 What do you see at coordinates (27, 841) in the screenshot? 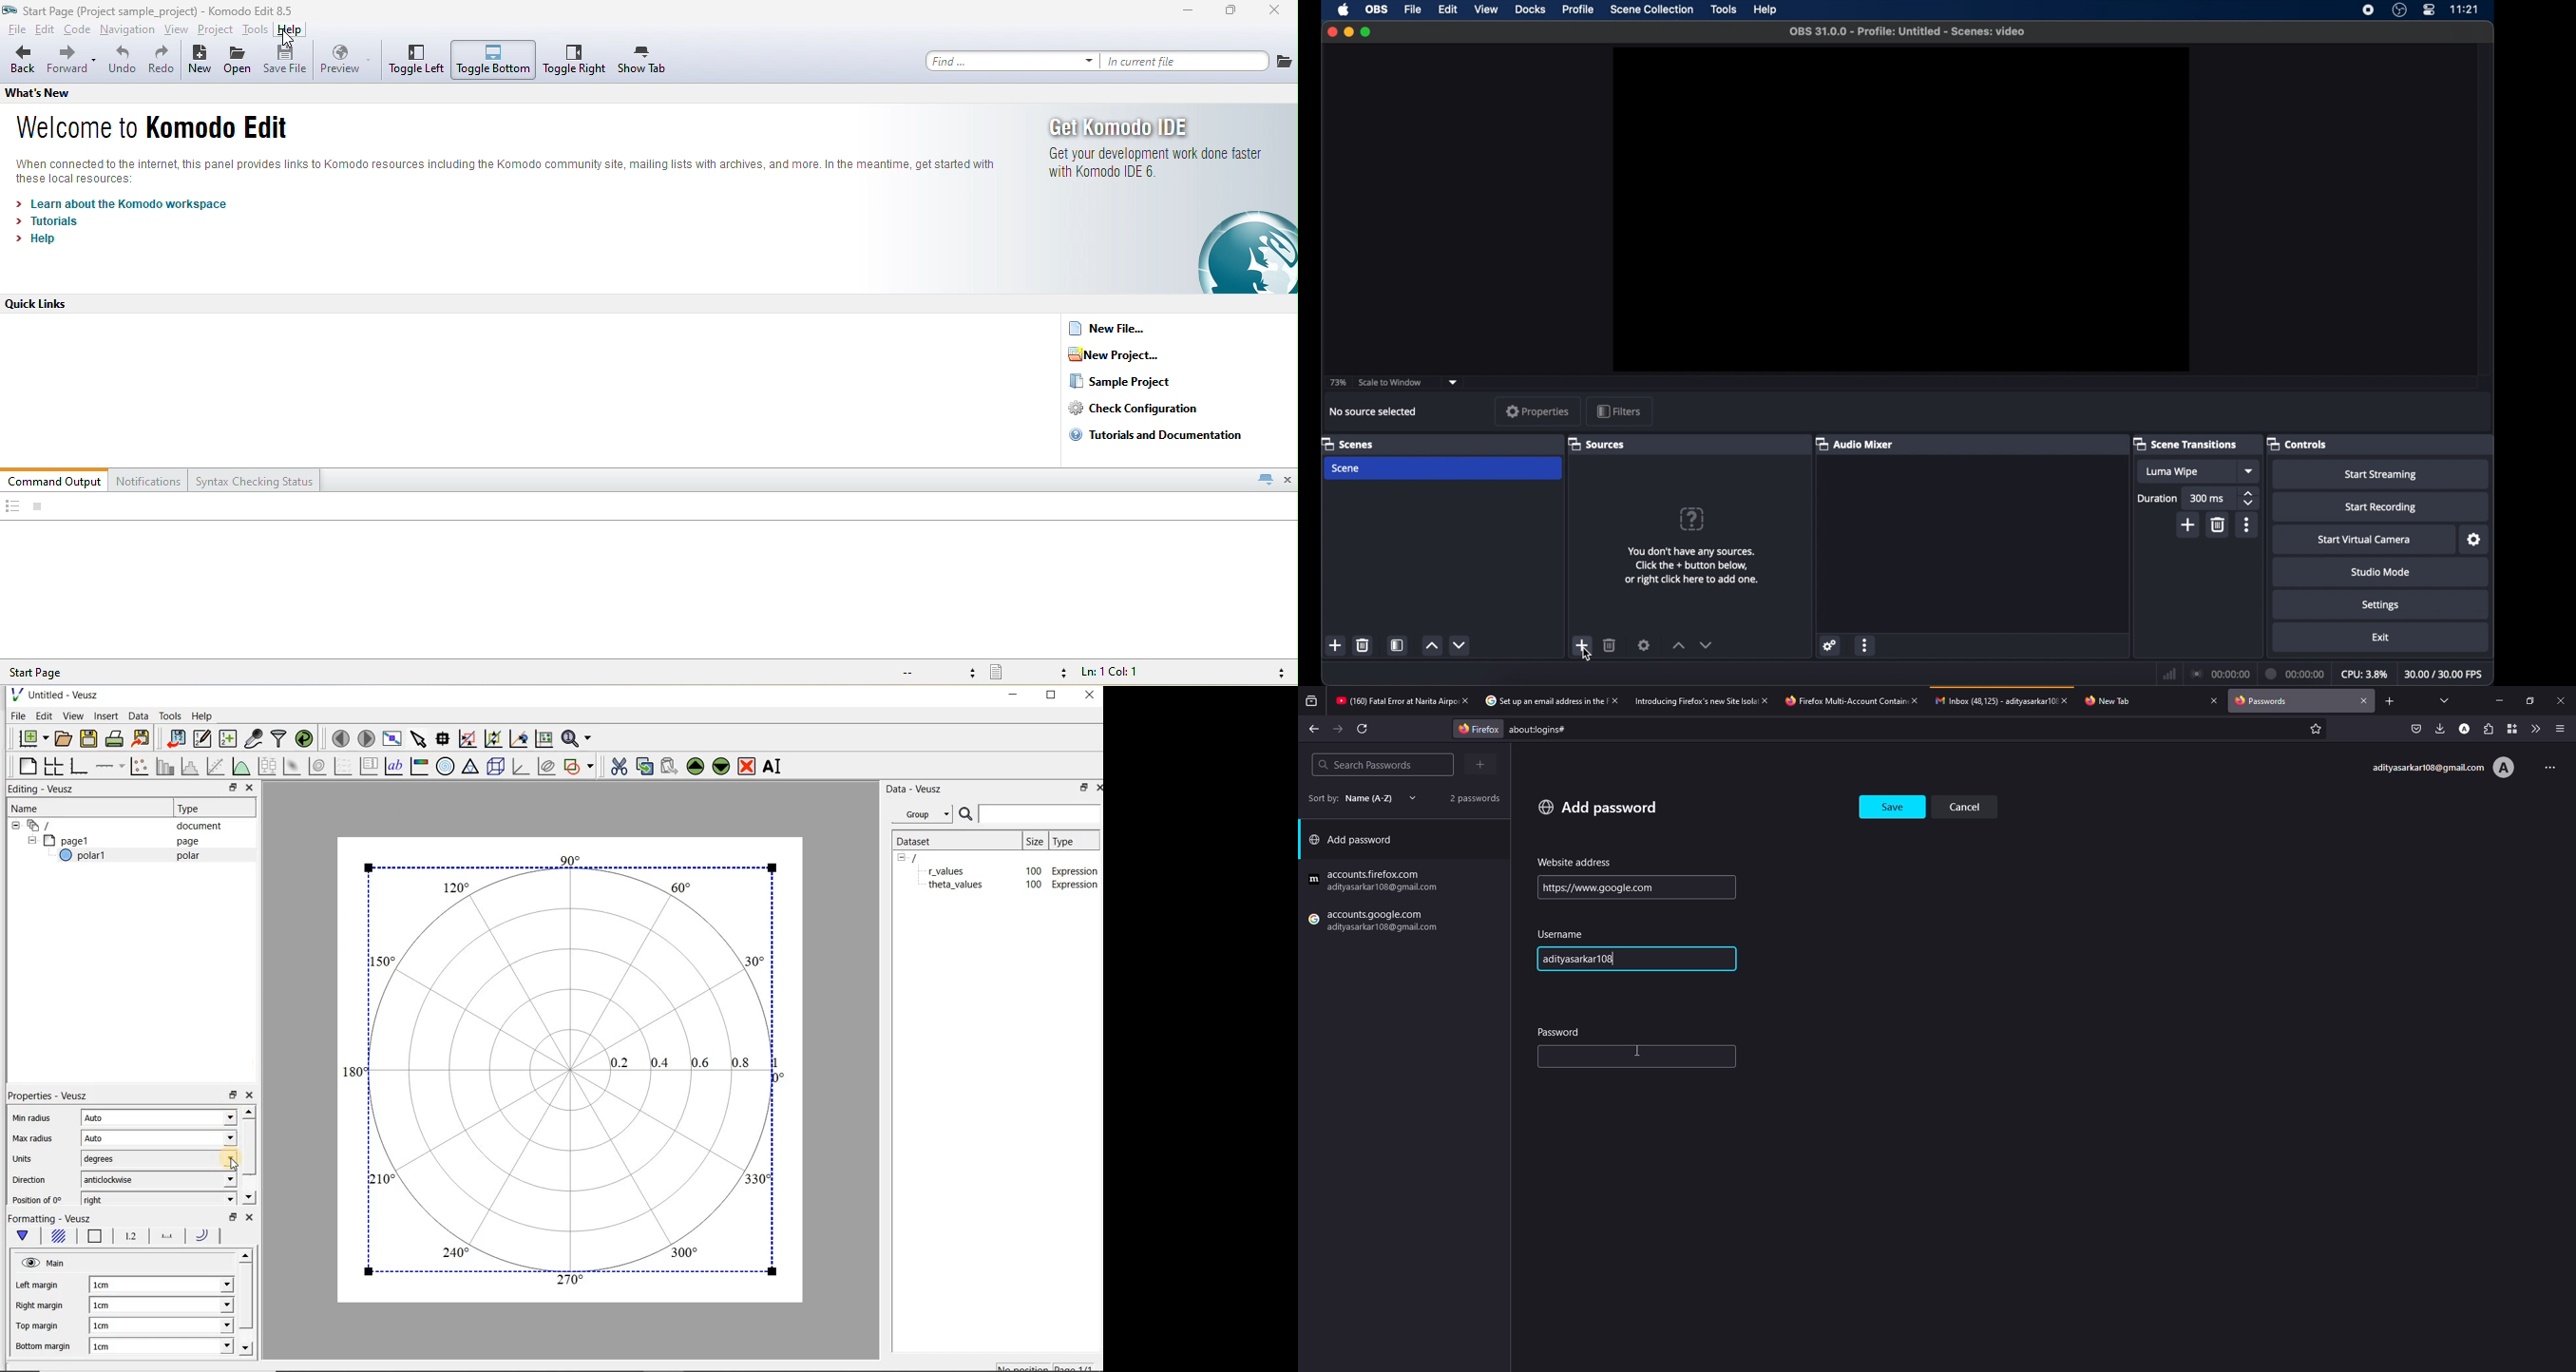
I see `hide sub menu` at bounding box center [27, 841].